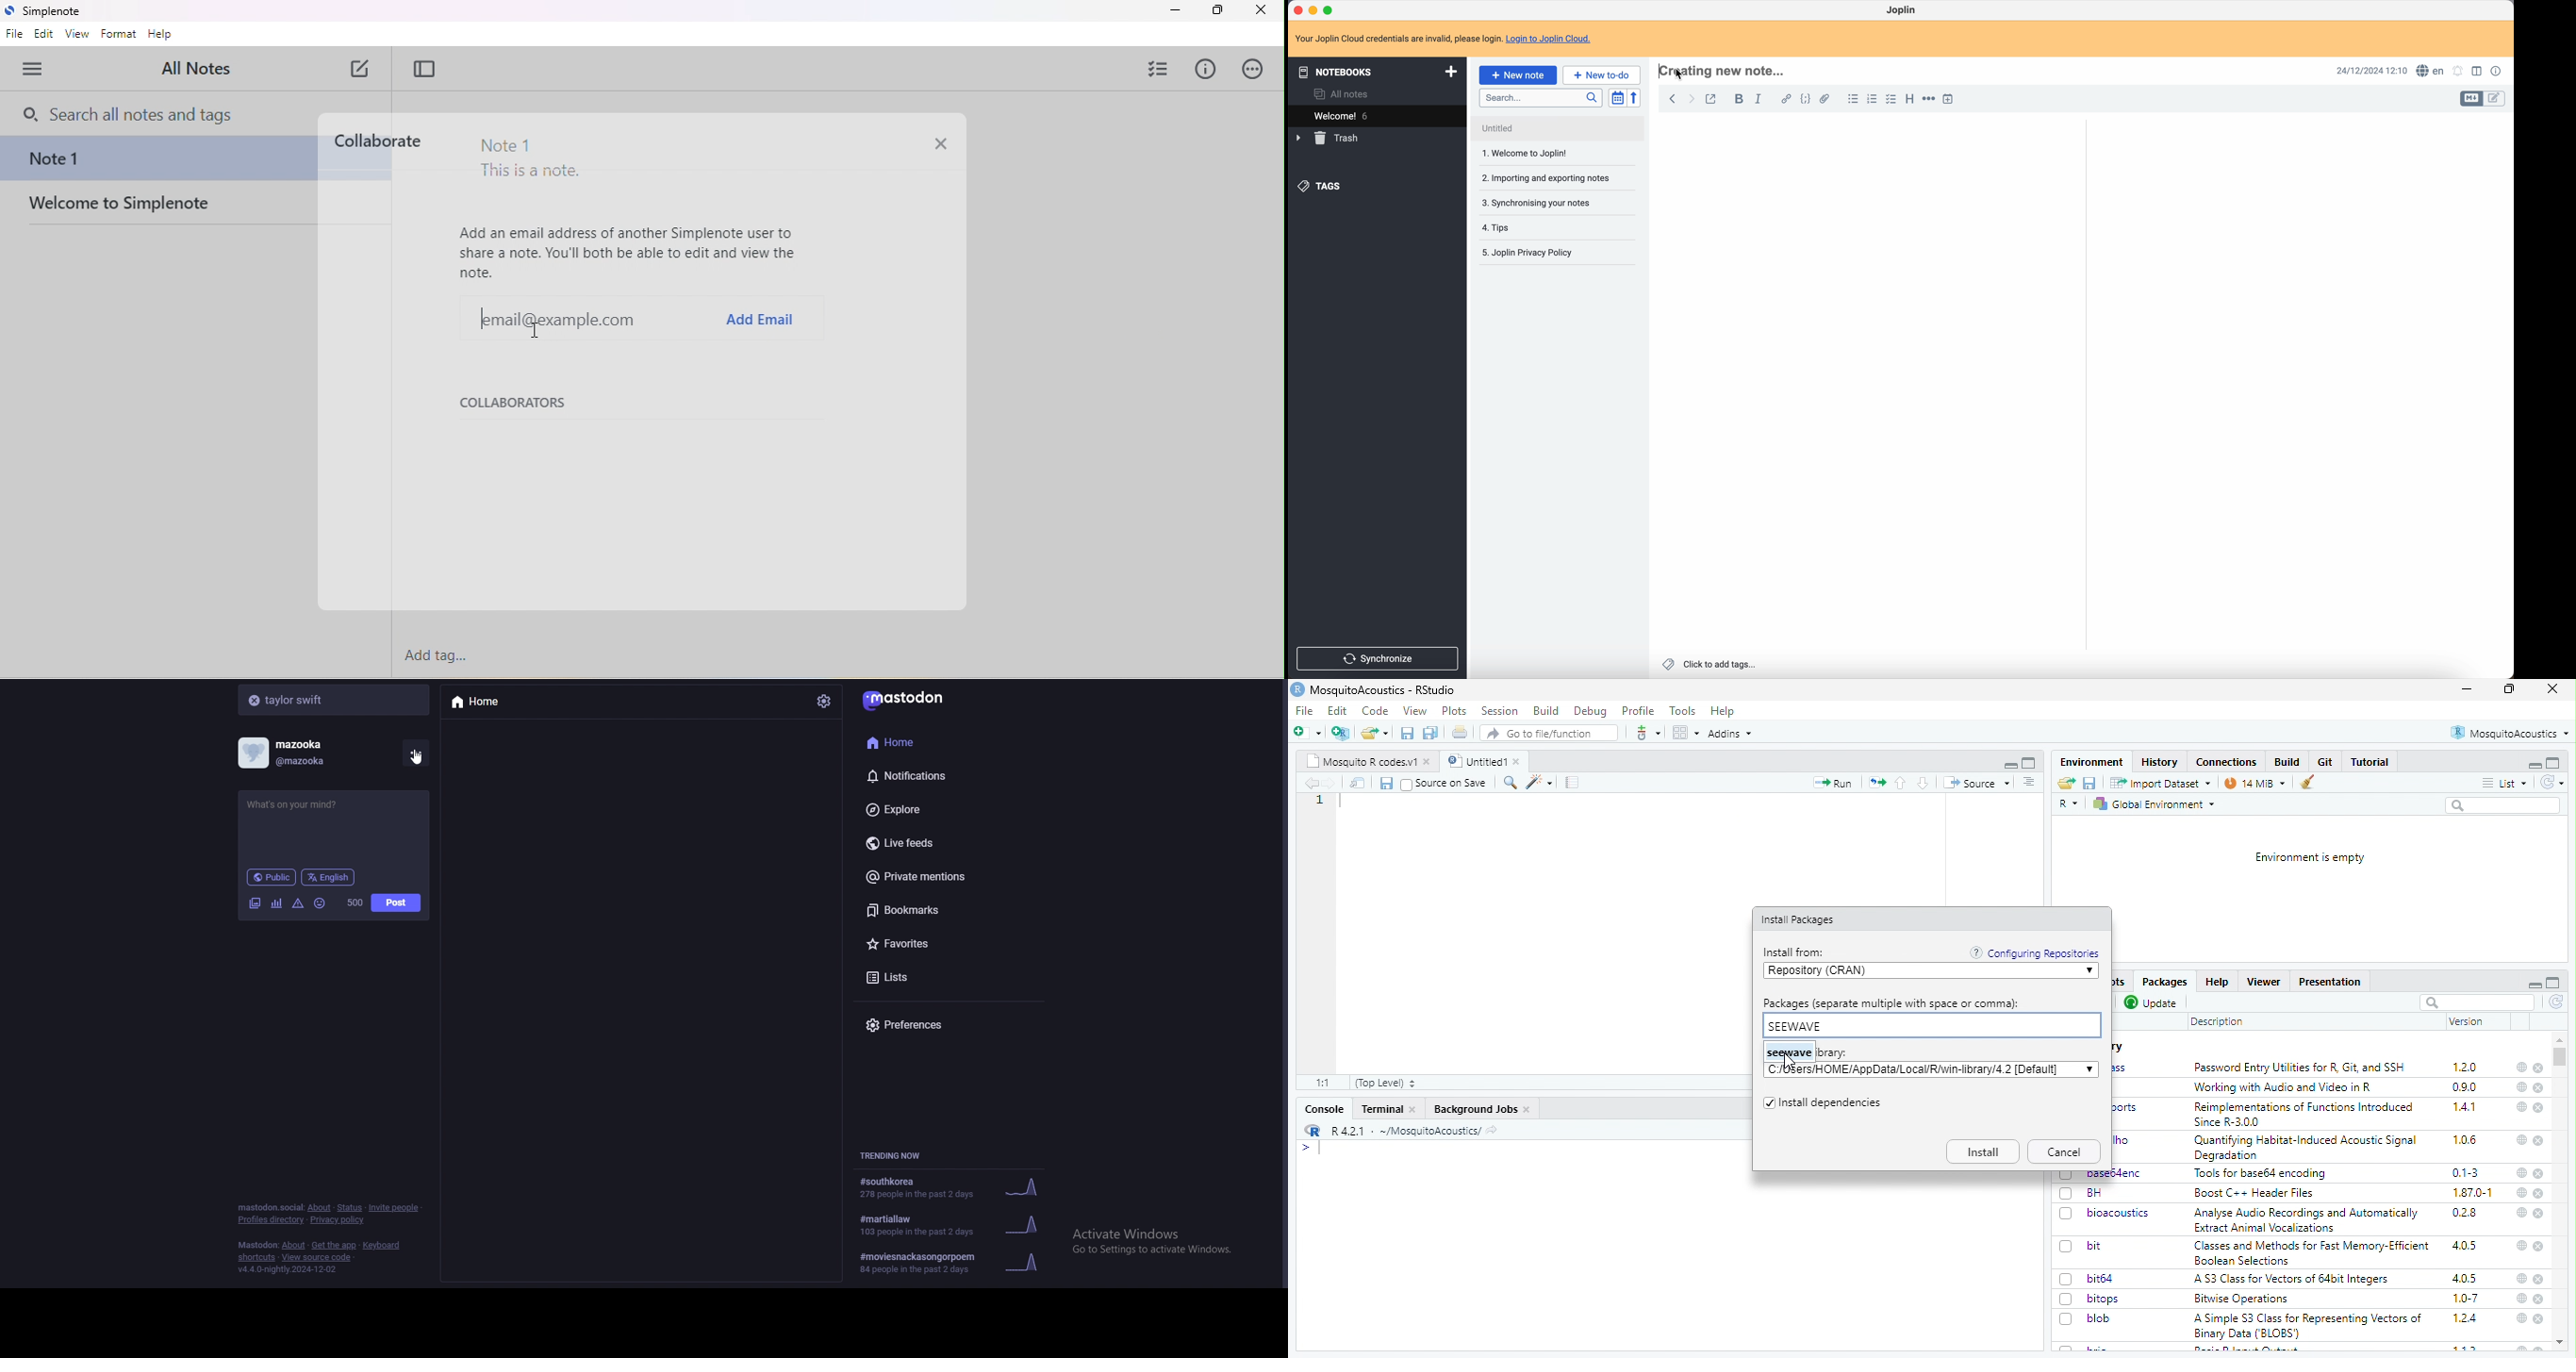 The height and width of the screenshot is (1372, 2576). What do you see at coordinates (2468, 689) in the screenshot?
I see `minimise` at bounding box center [2468, 689].